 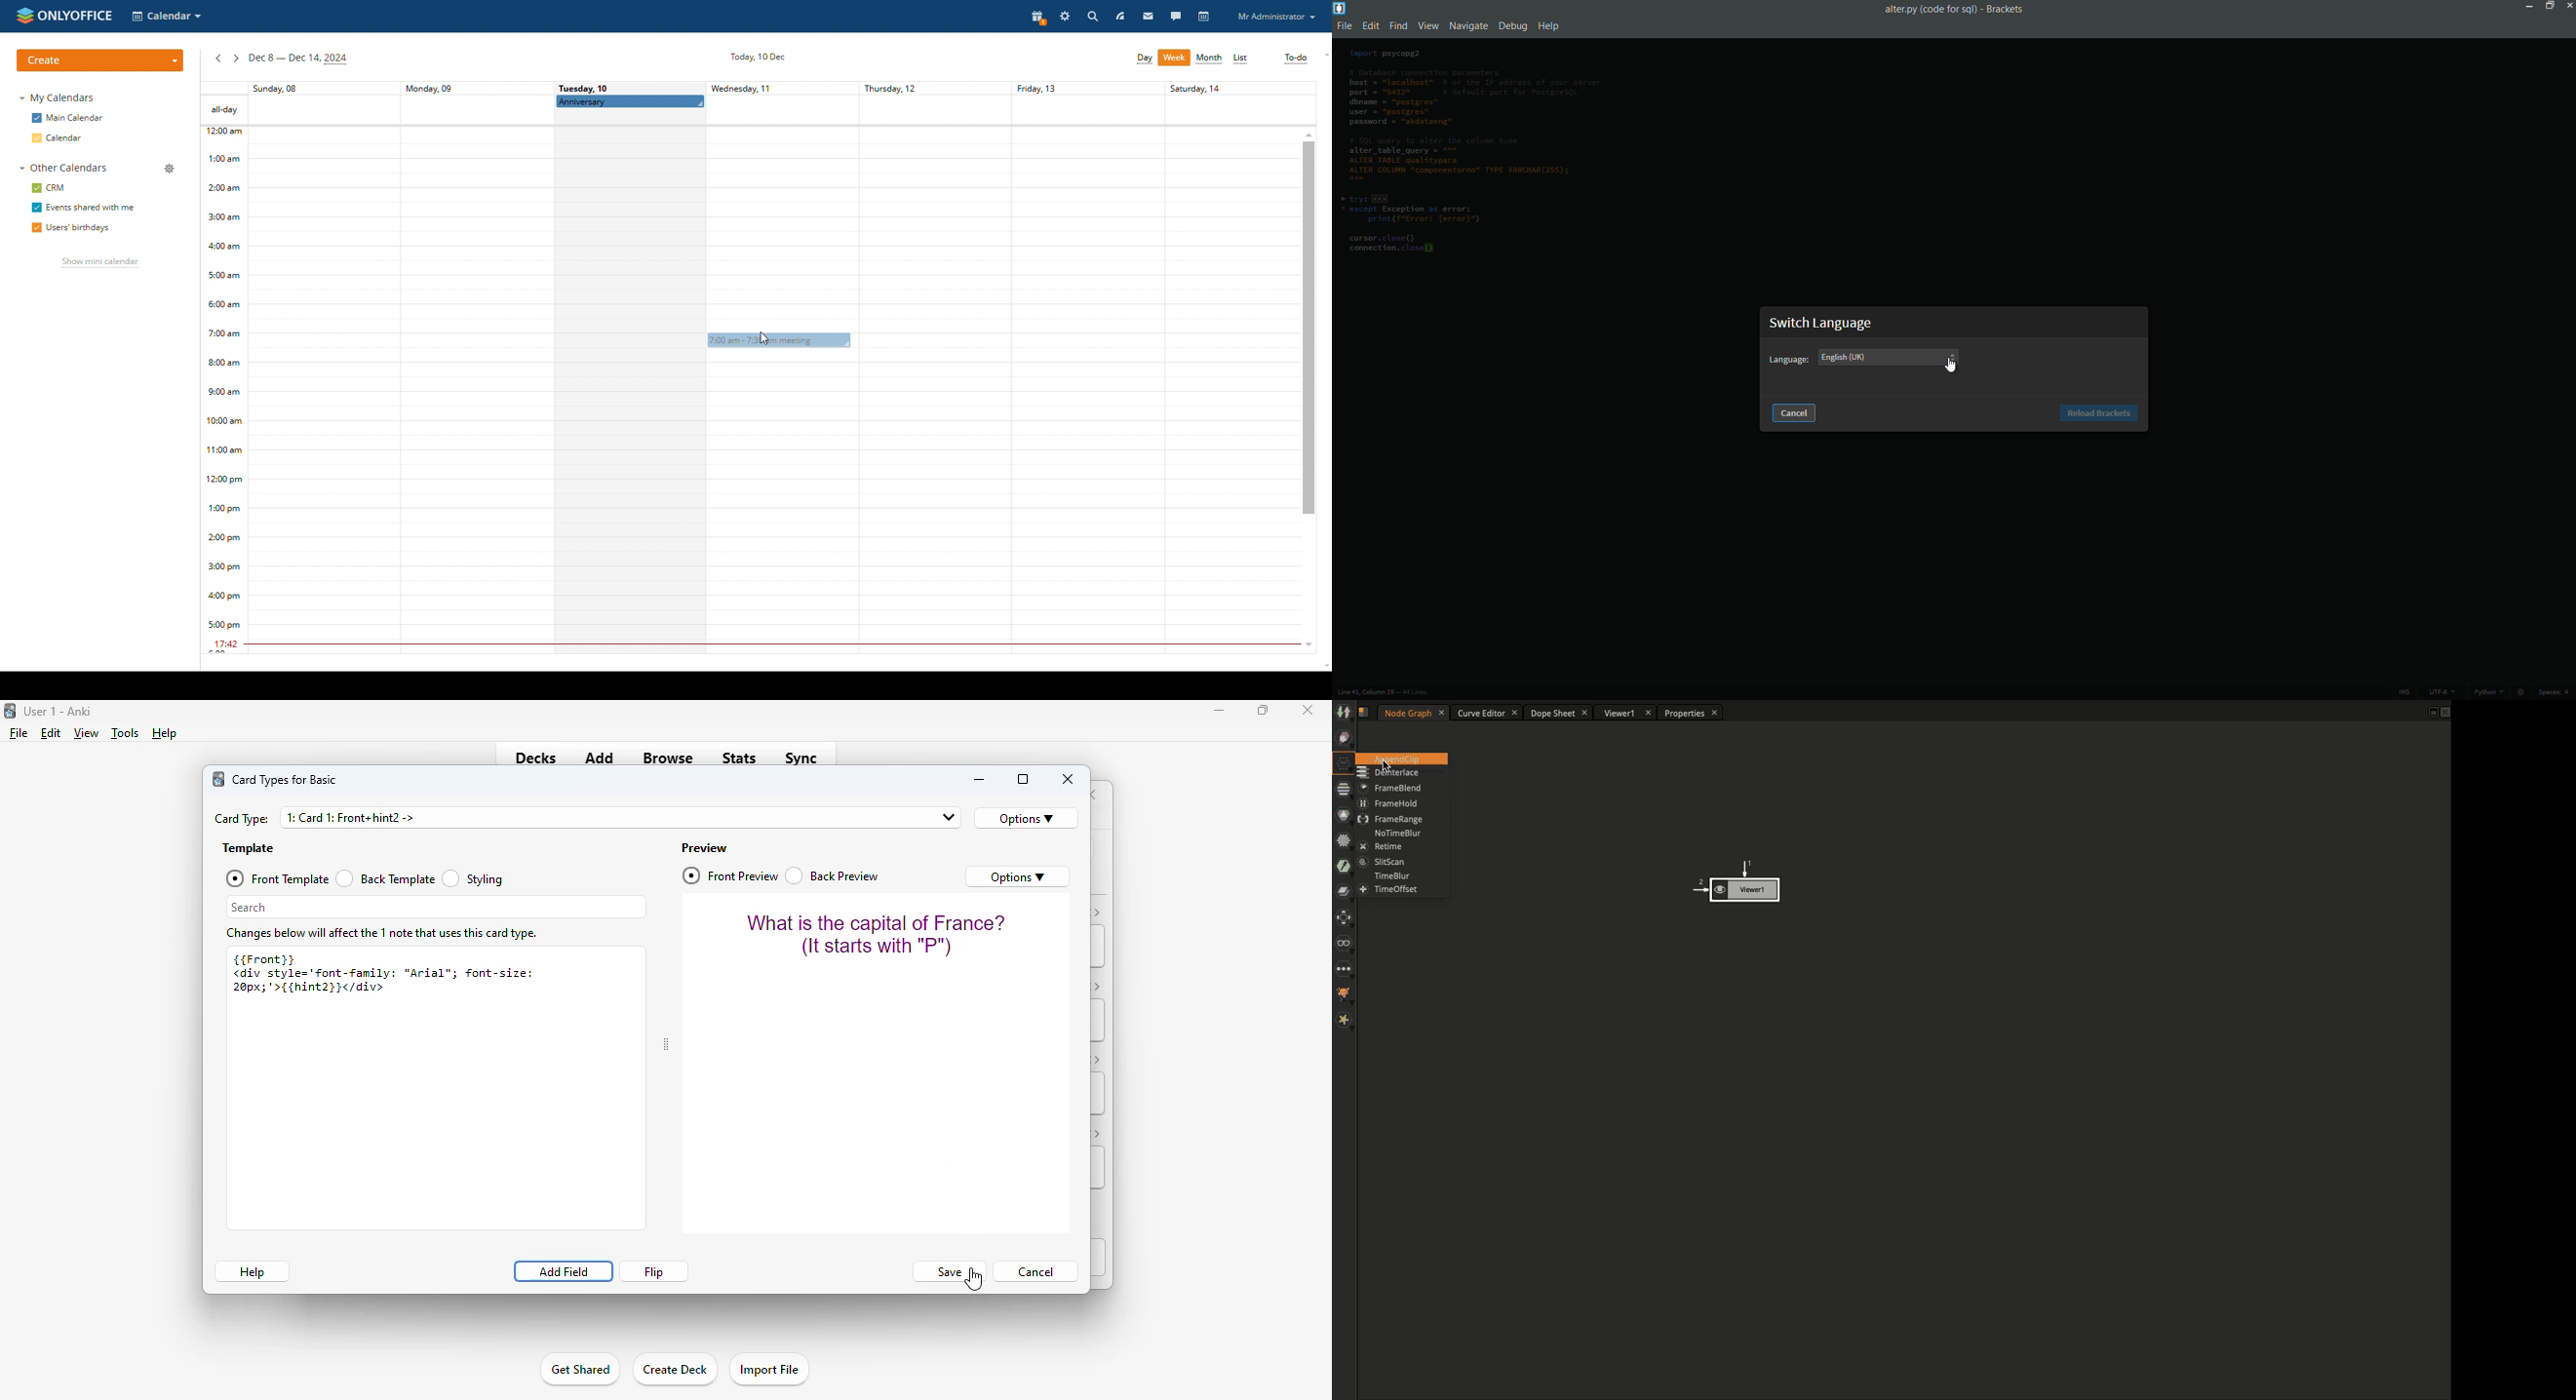 I want to click on file encoding, so click(x=2441, y=692).